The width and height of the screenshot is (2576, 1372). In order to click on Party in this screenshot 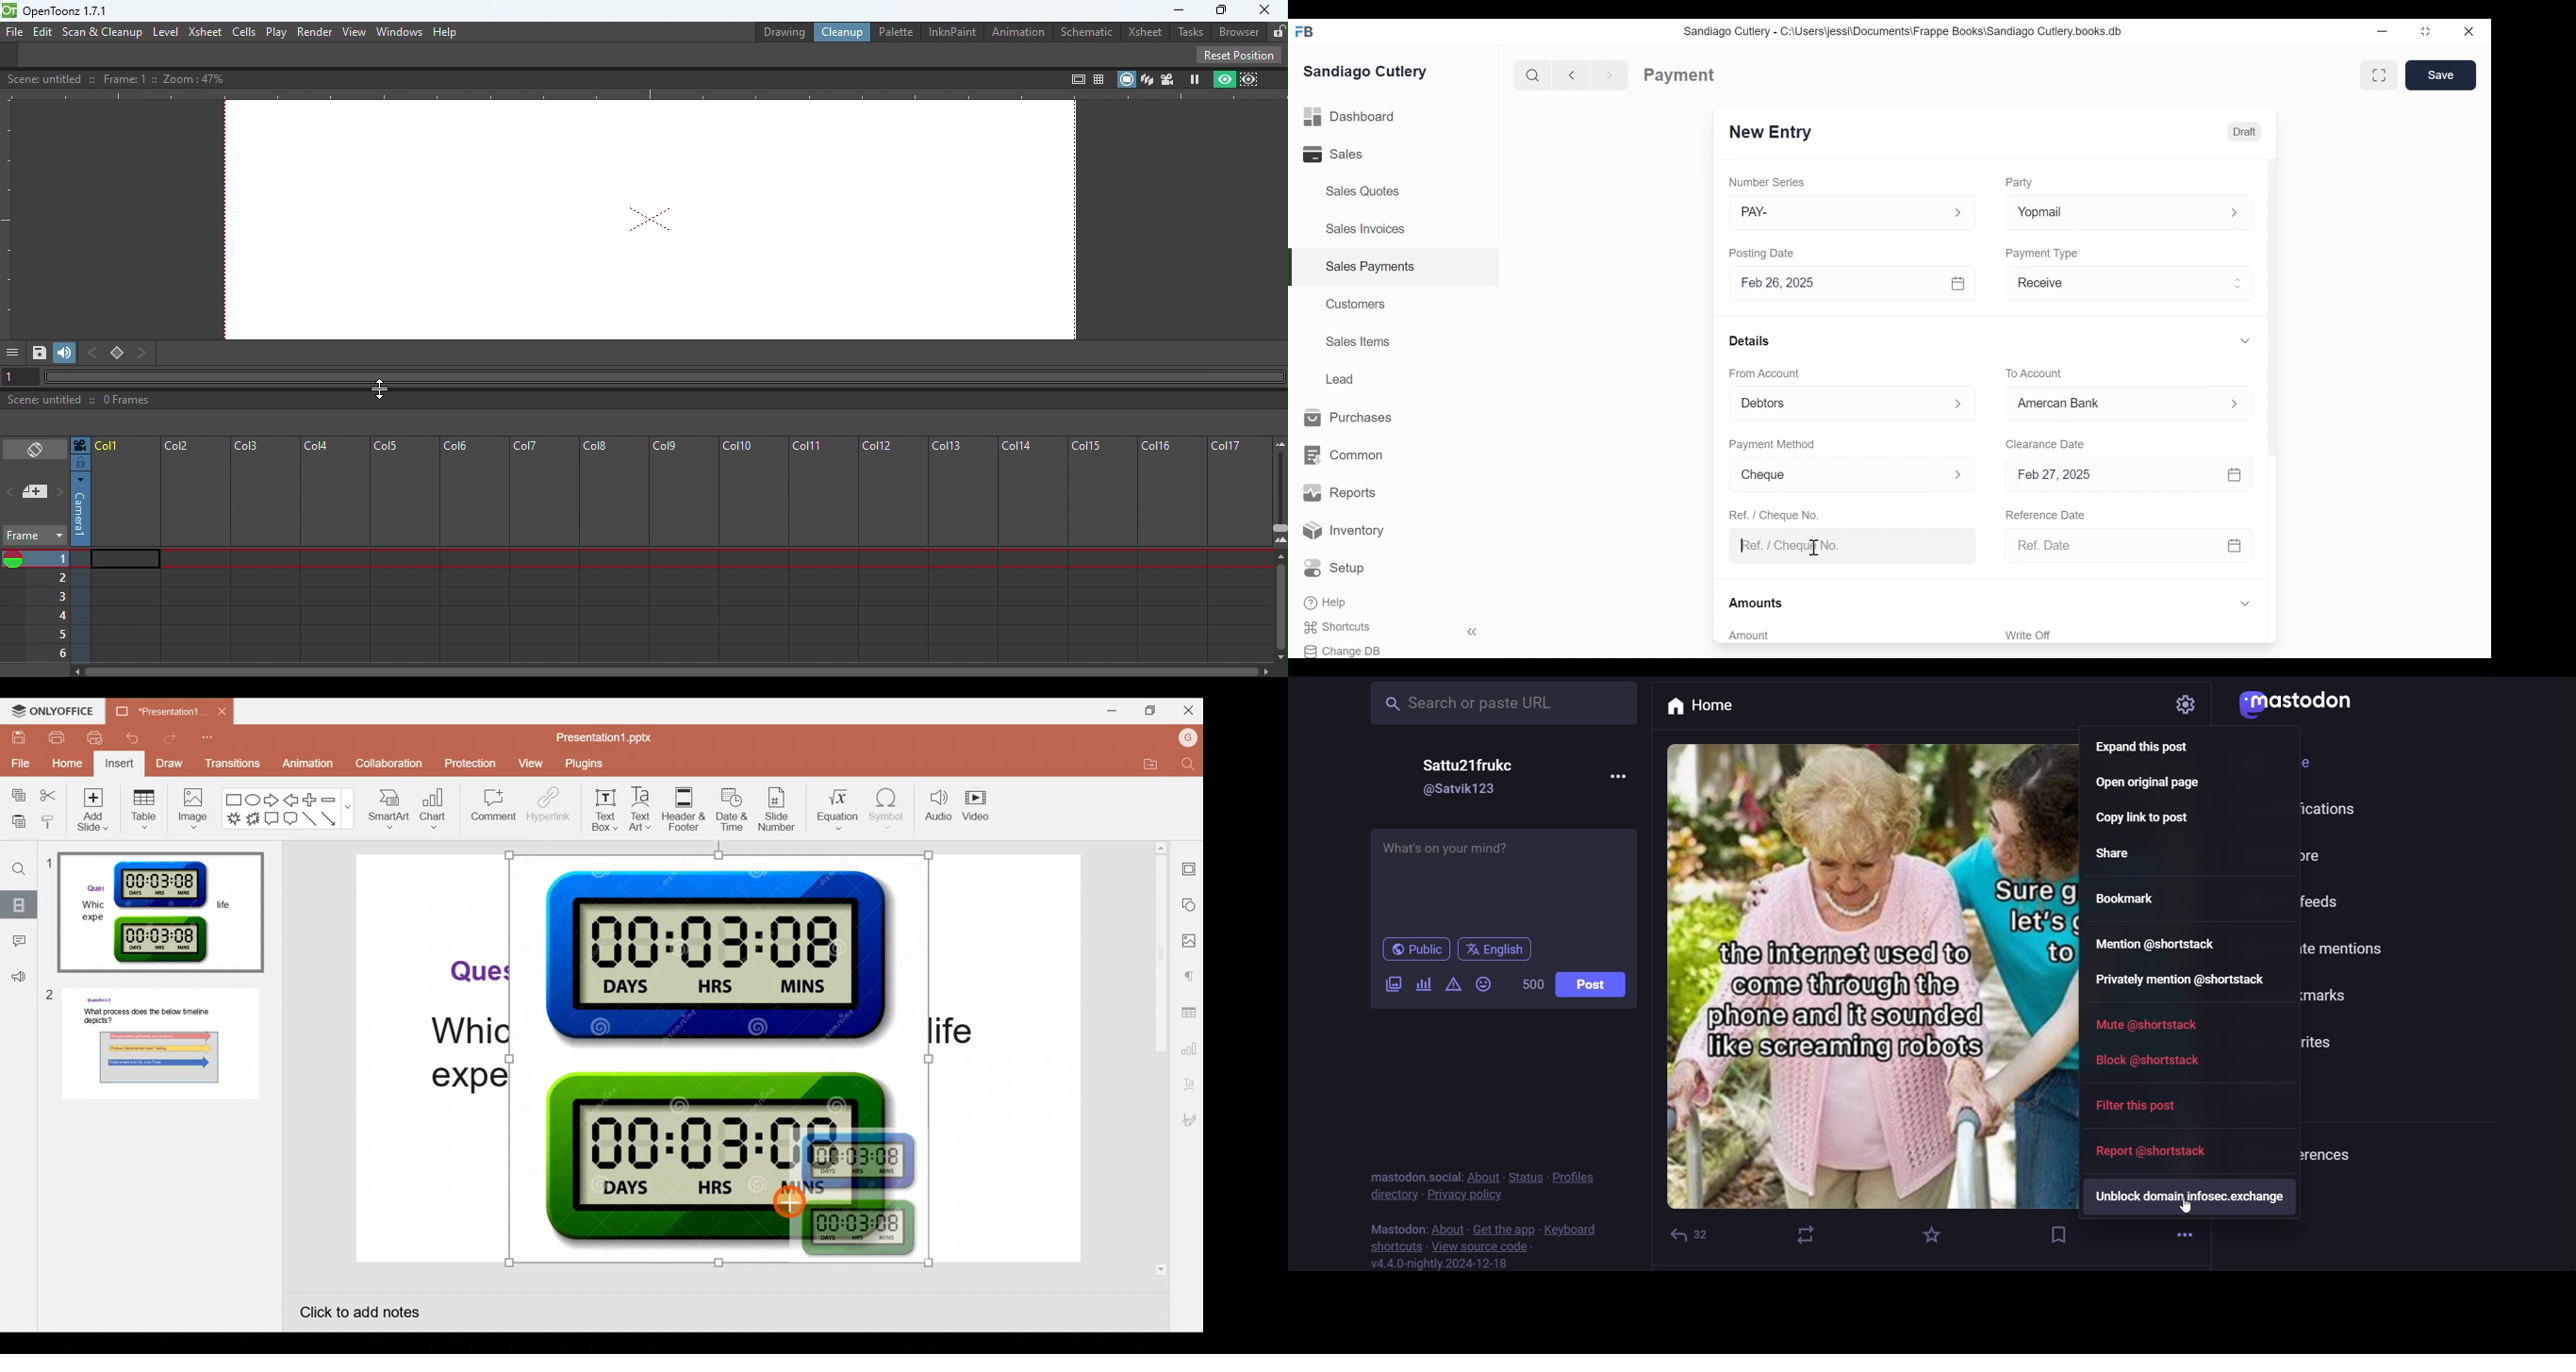, I will do `click(2019, 182)`.